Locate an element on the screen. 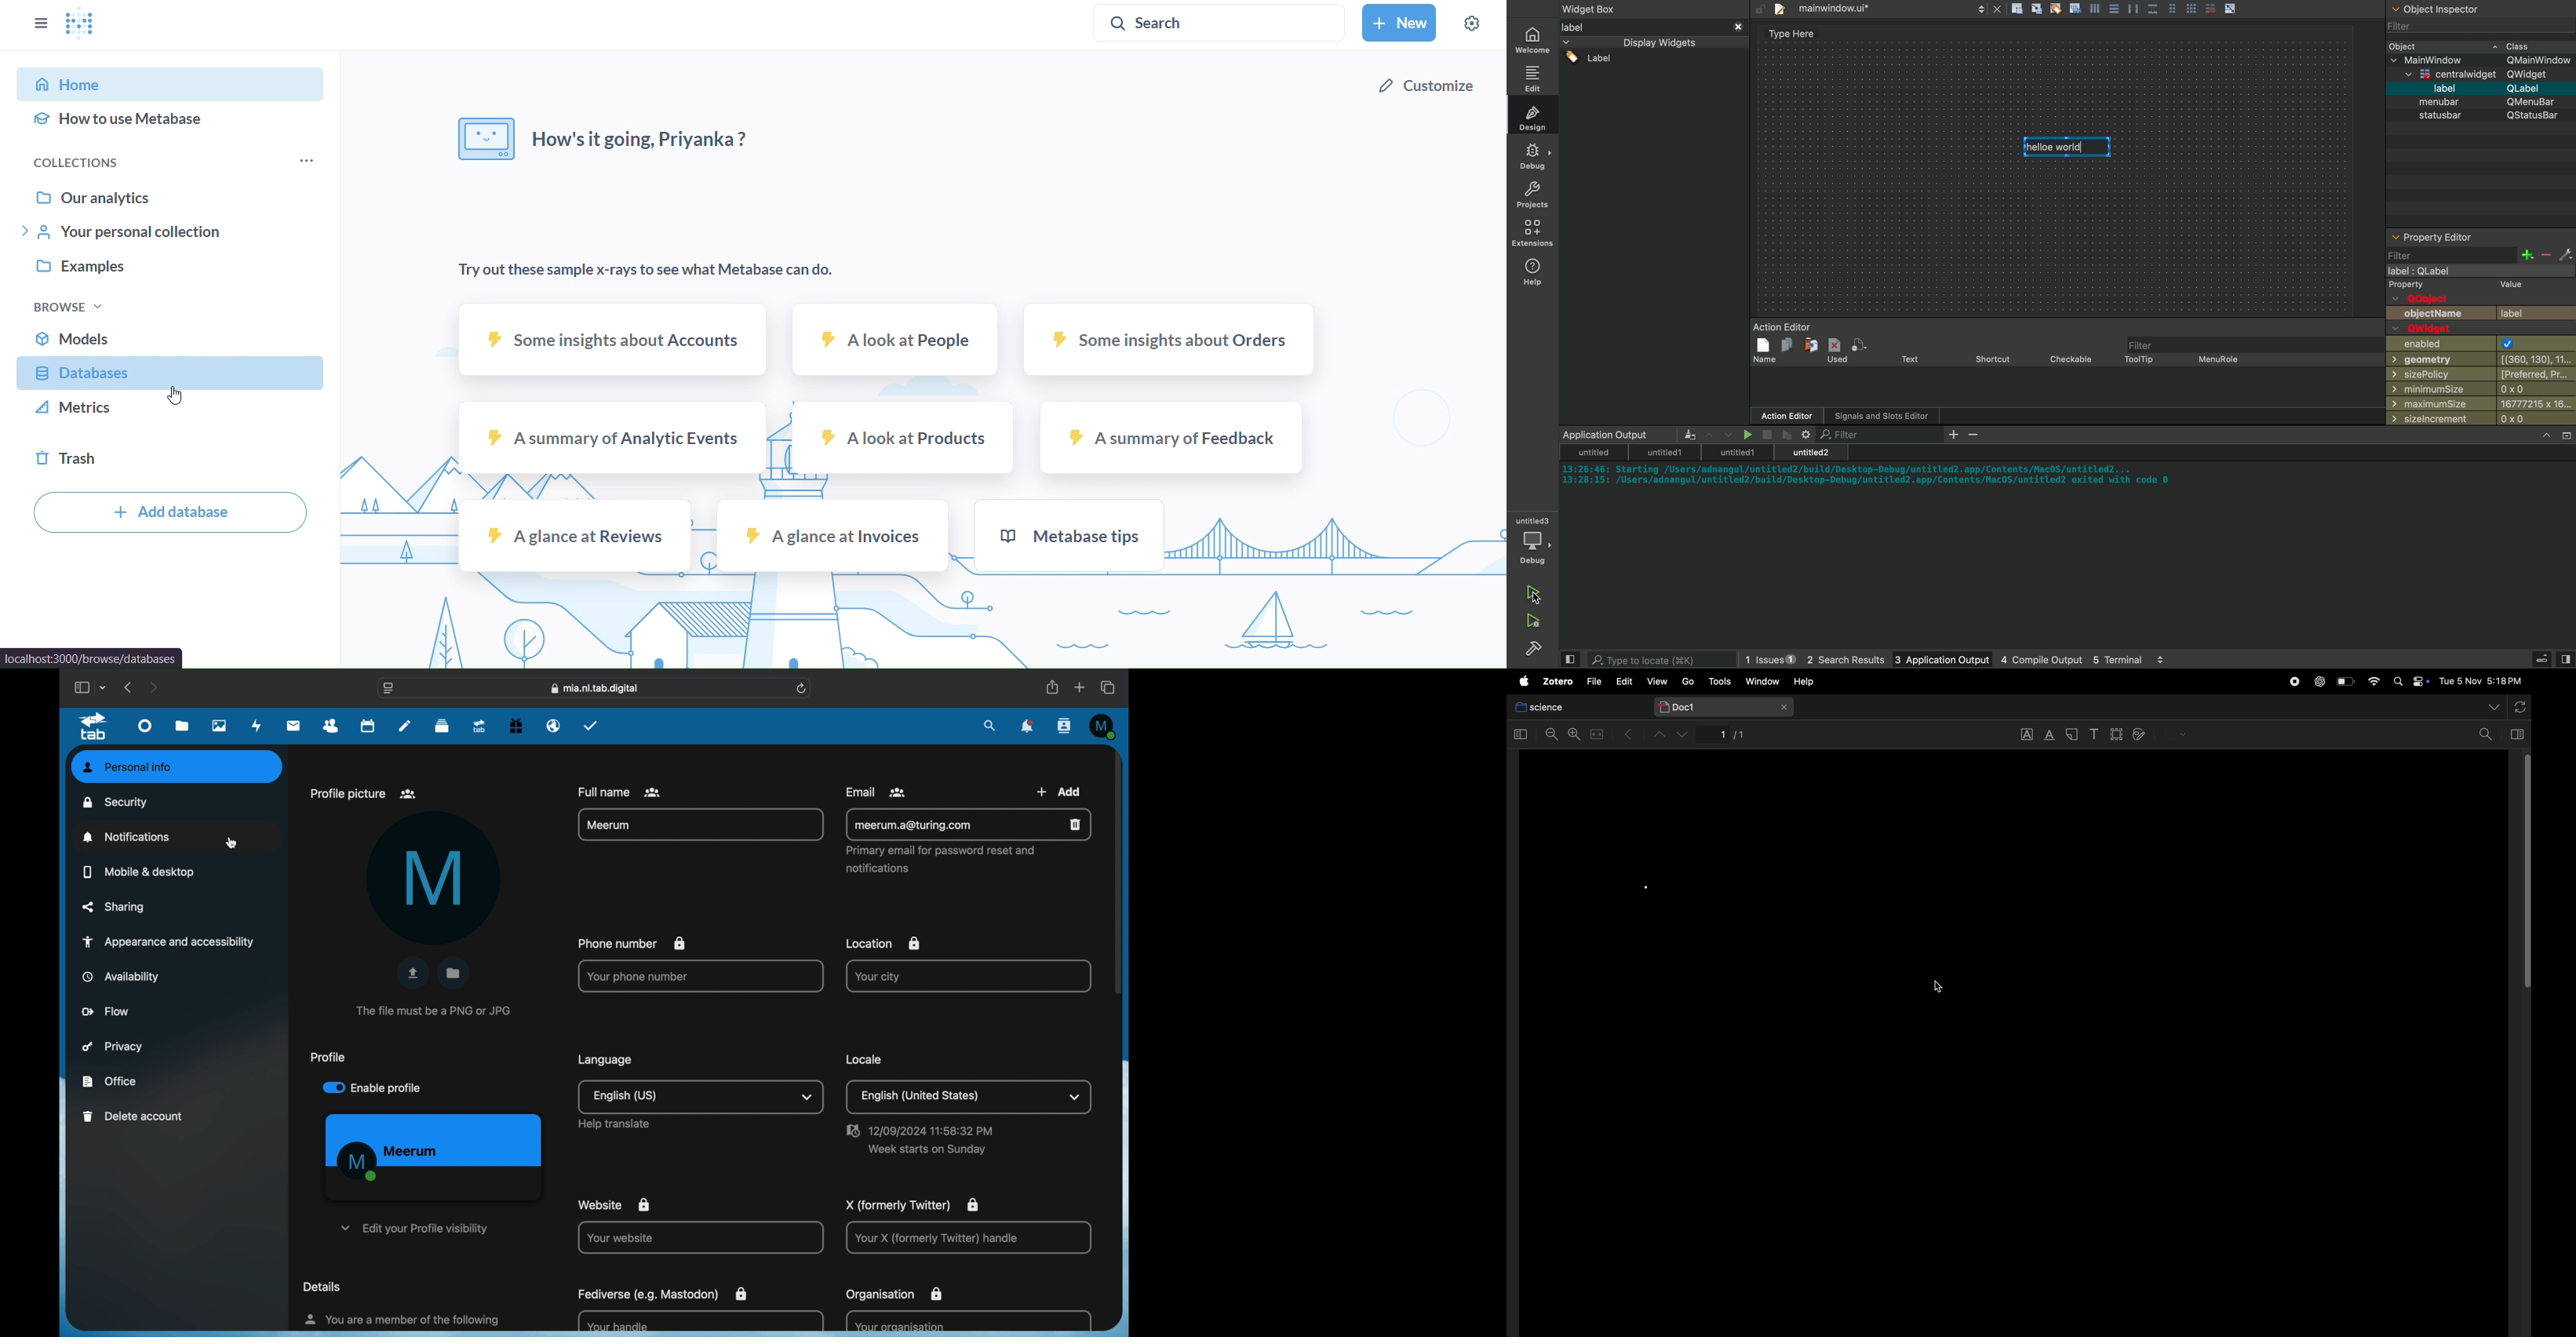 This screenshot has height=1344, width=2576. wifi is located at coordinates (2375, 681).